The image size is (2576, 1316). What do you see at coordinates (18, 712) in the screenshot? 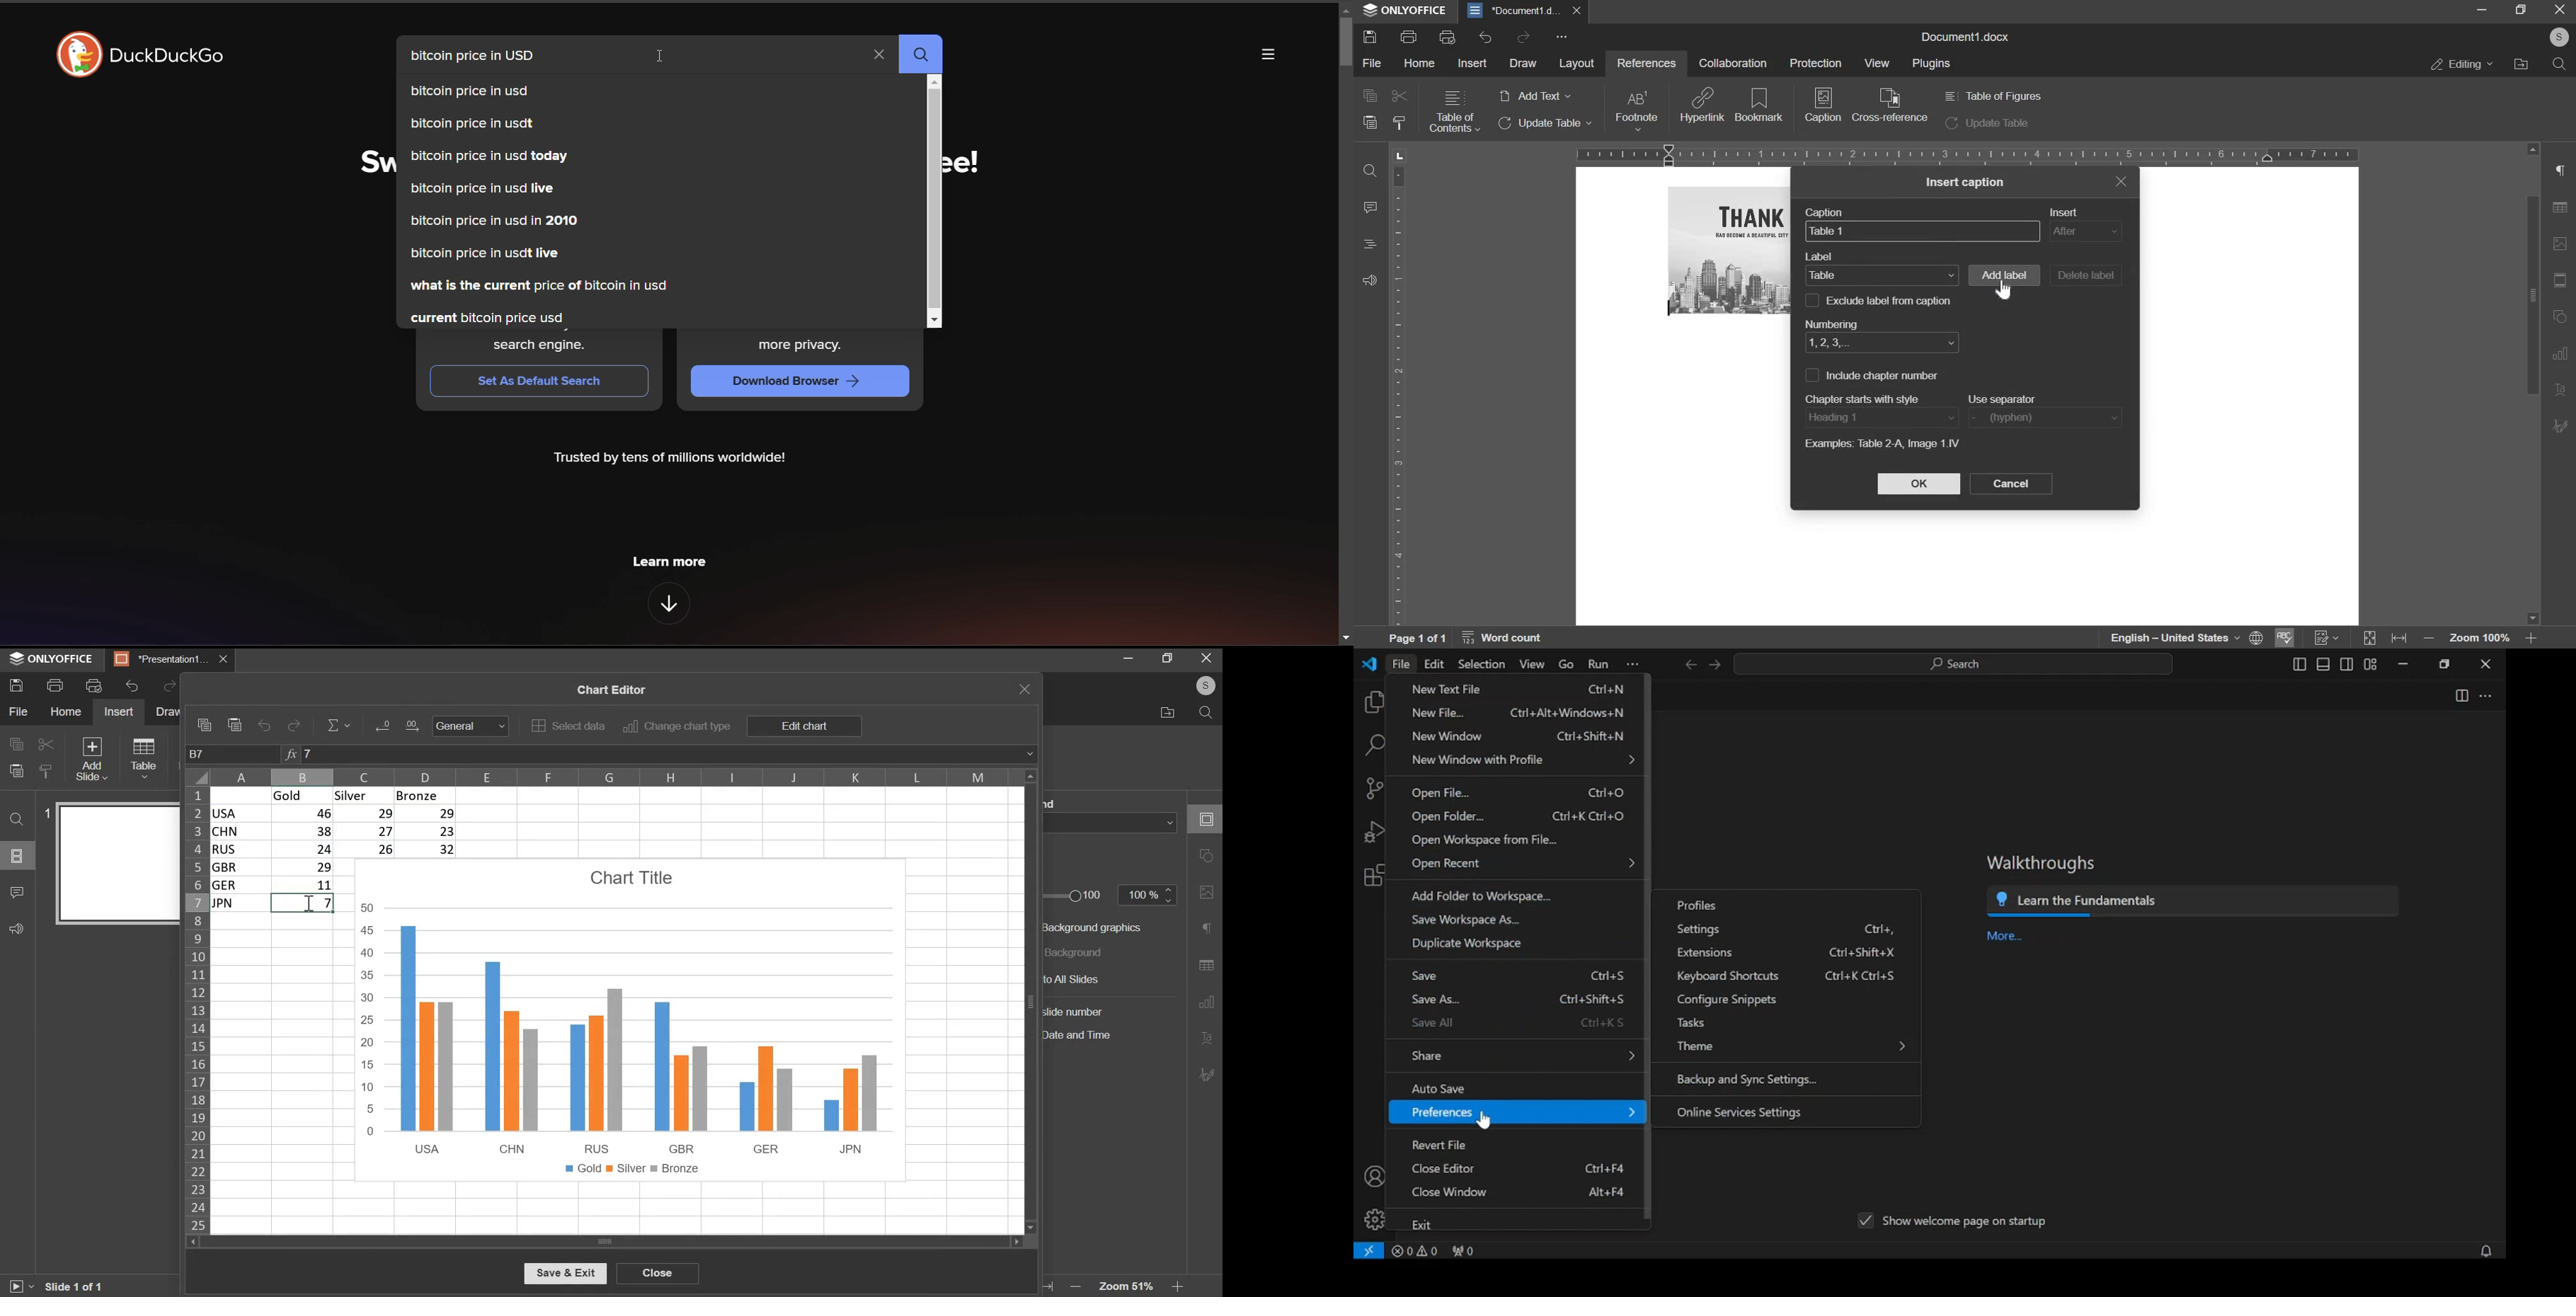
I see `file` at bounding box center [18, 712].